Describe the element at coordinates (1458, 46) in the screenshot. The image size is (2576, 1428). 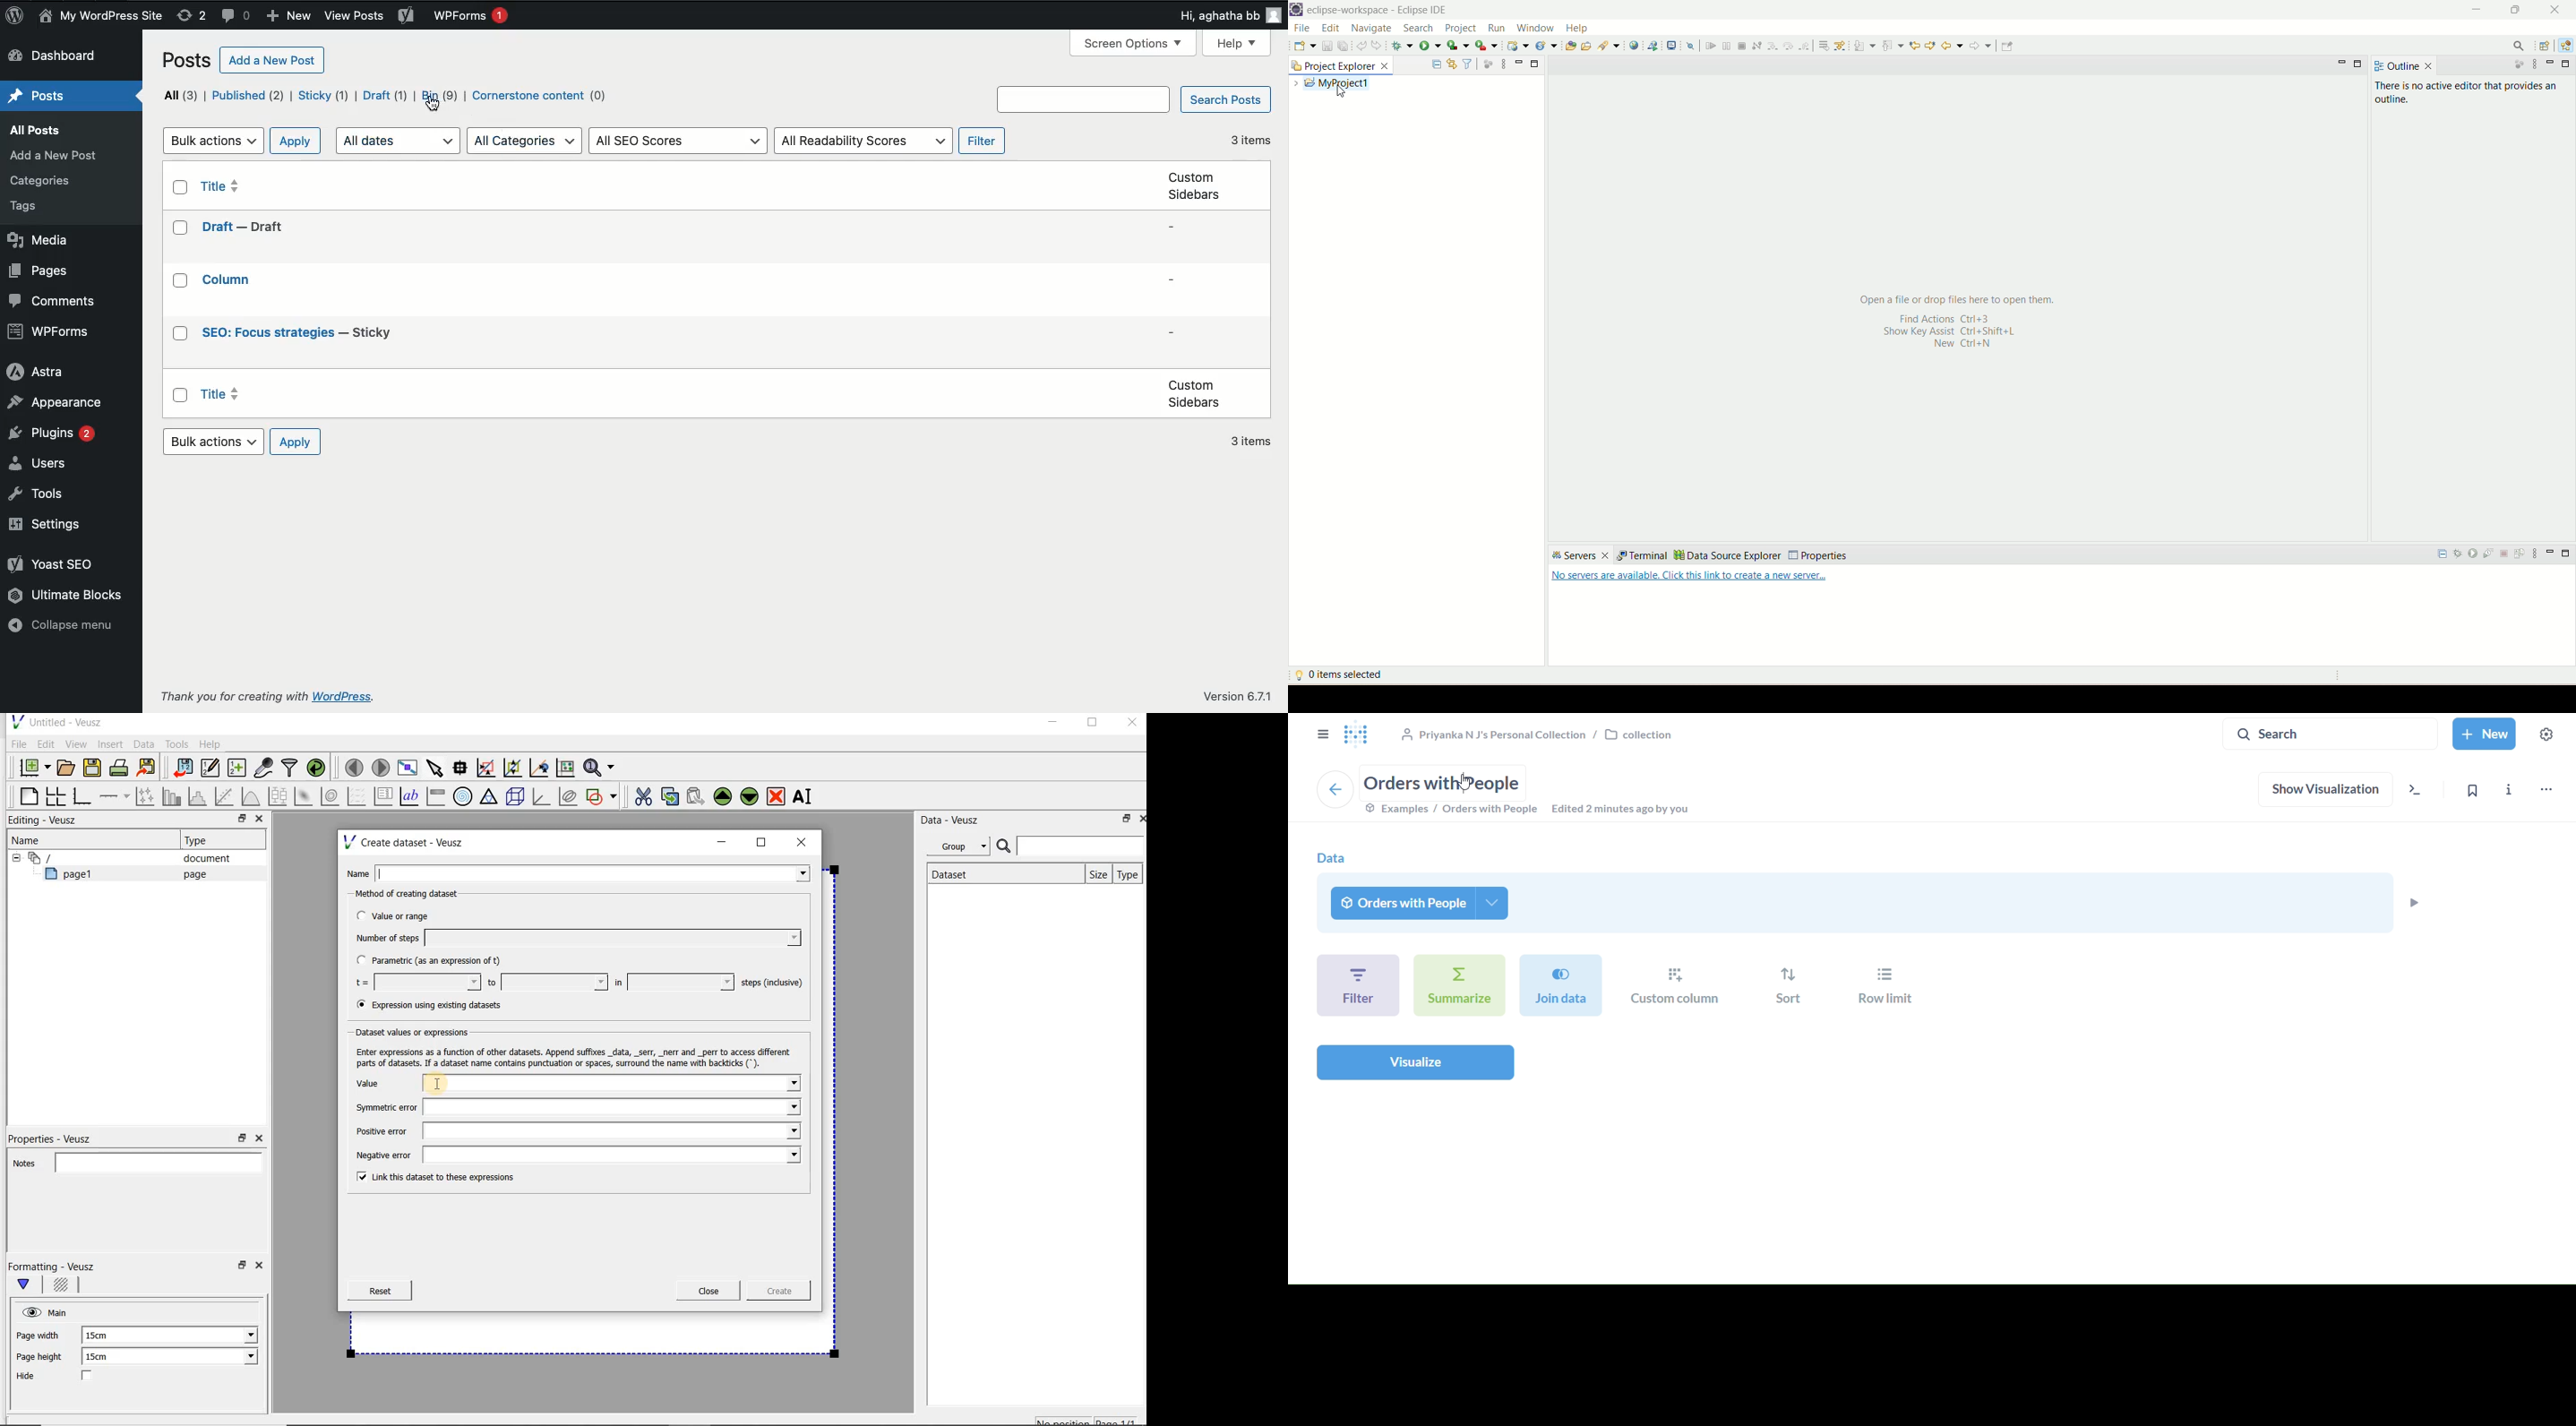
I see `coverage` at that location.